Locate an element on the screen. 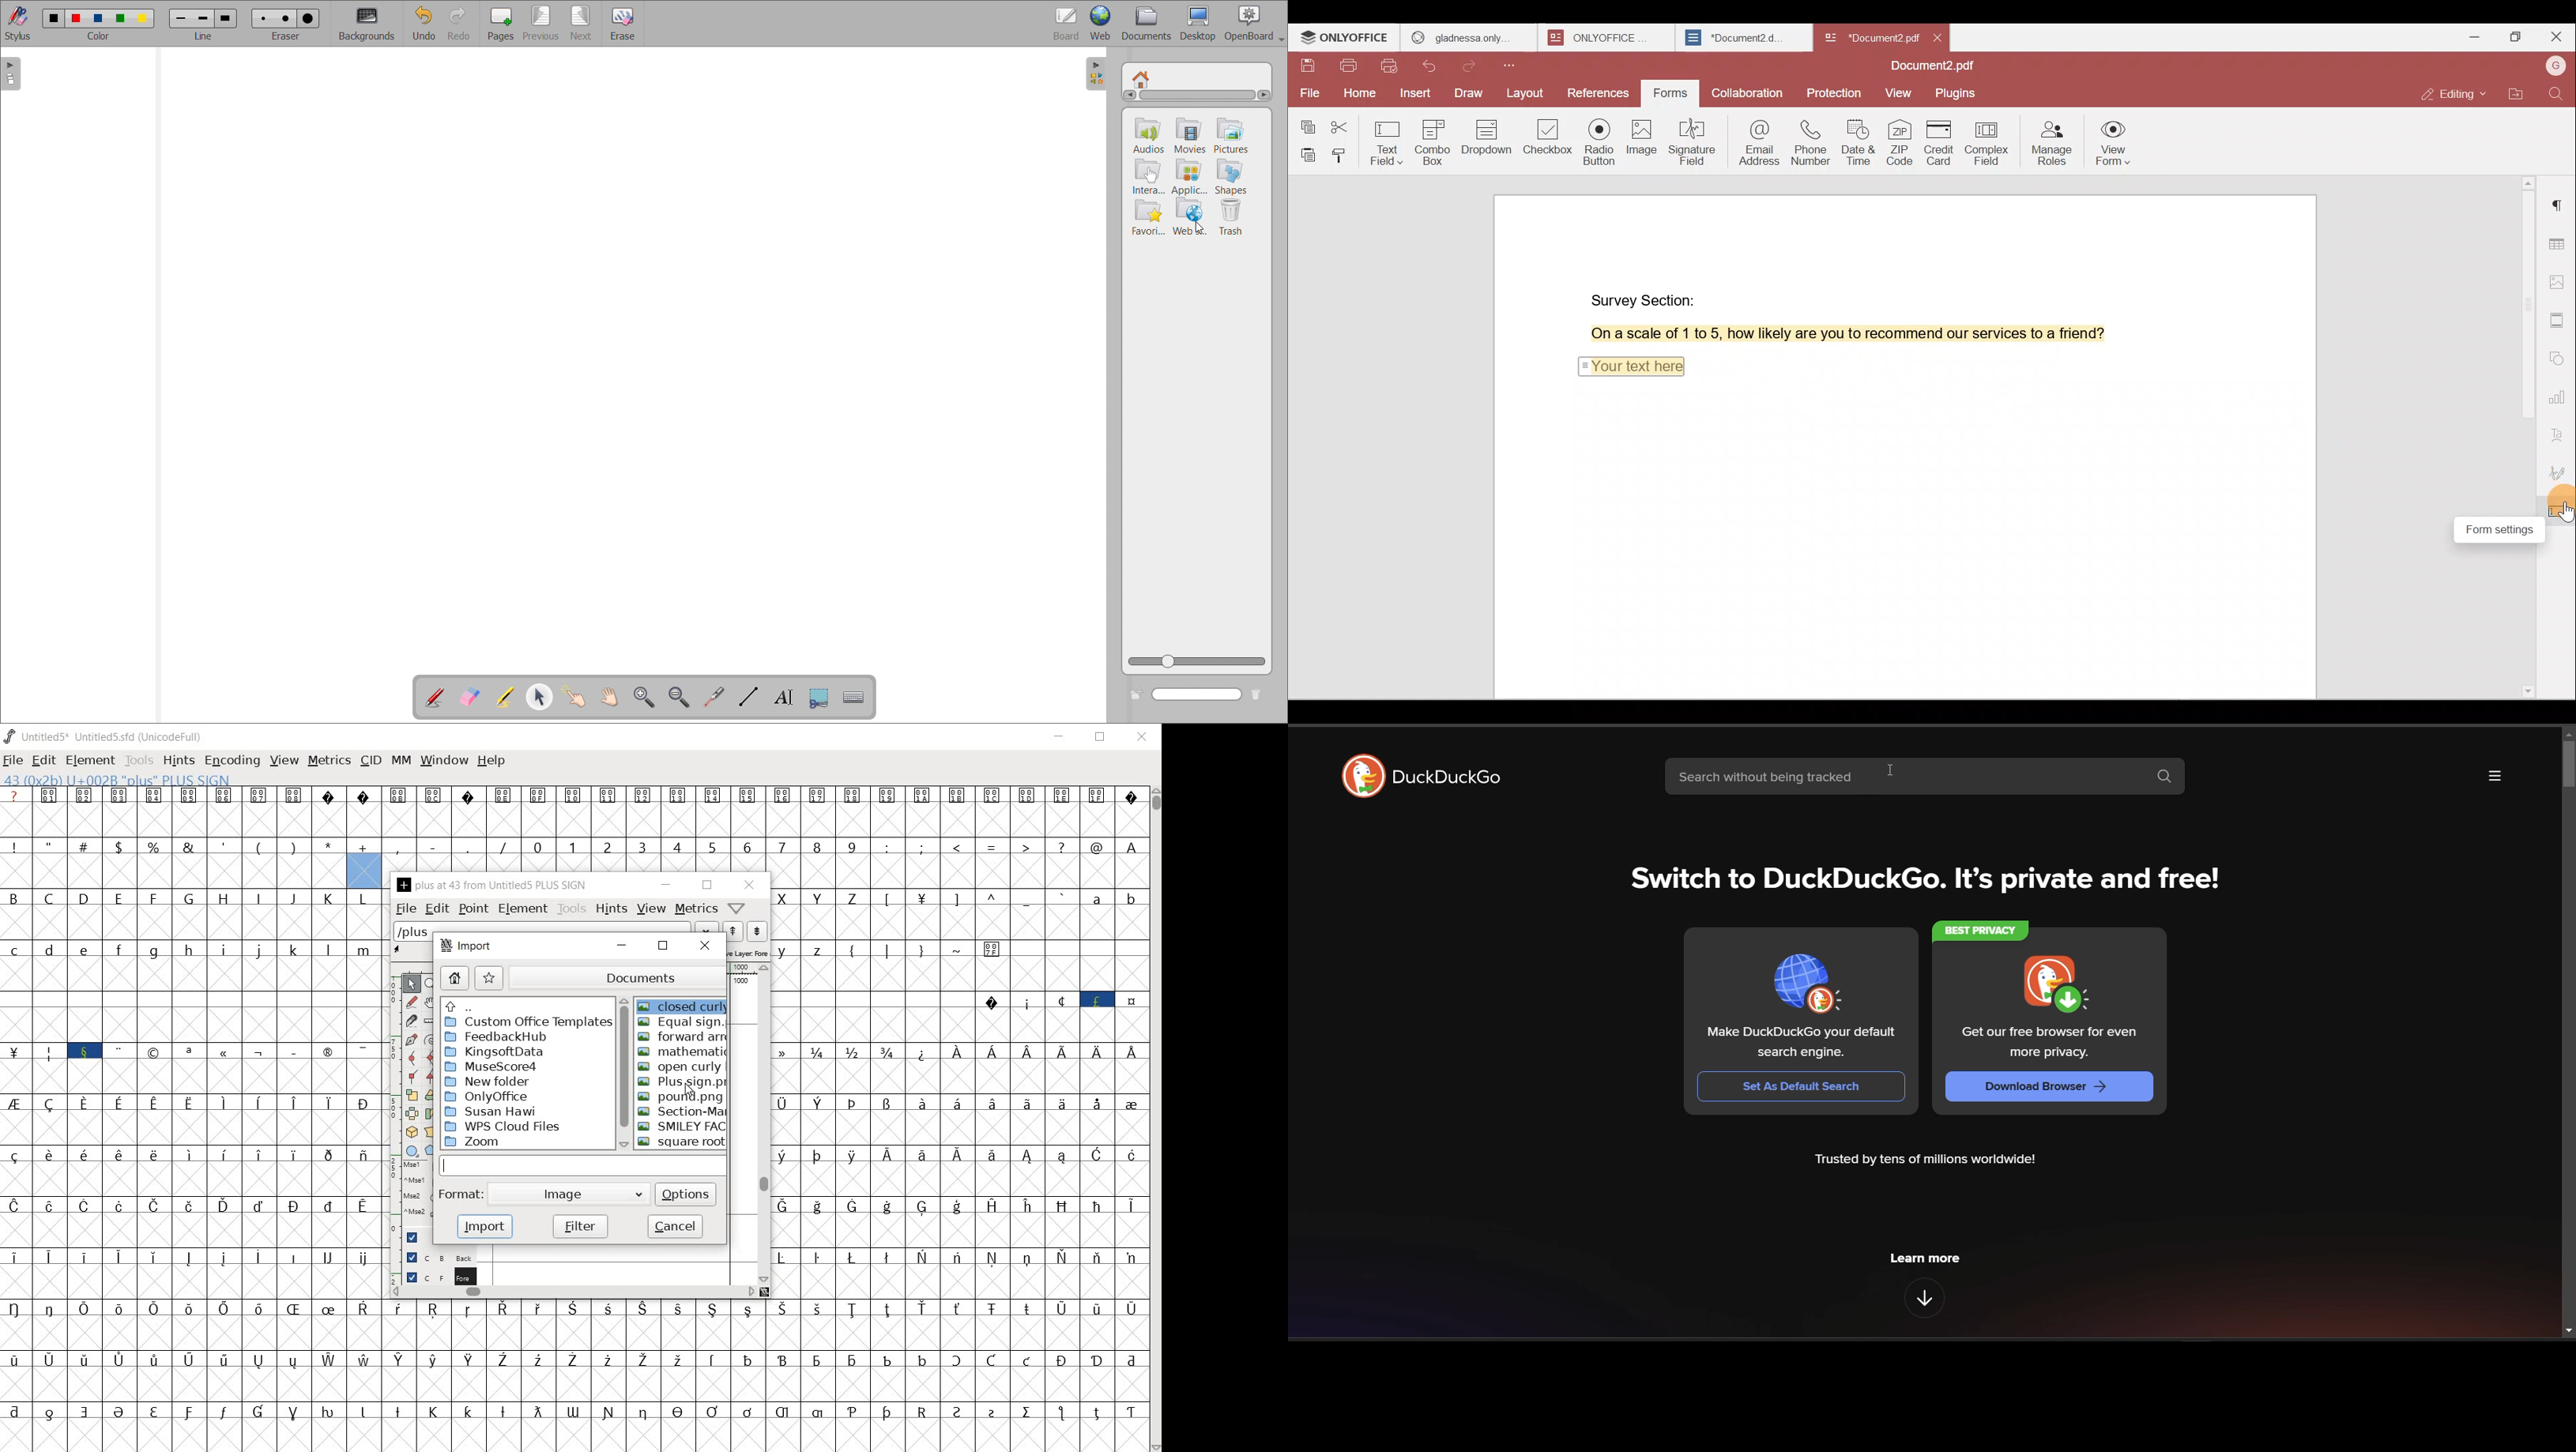  home is located at coordinates (453, 977).